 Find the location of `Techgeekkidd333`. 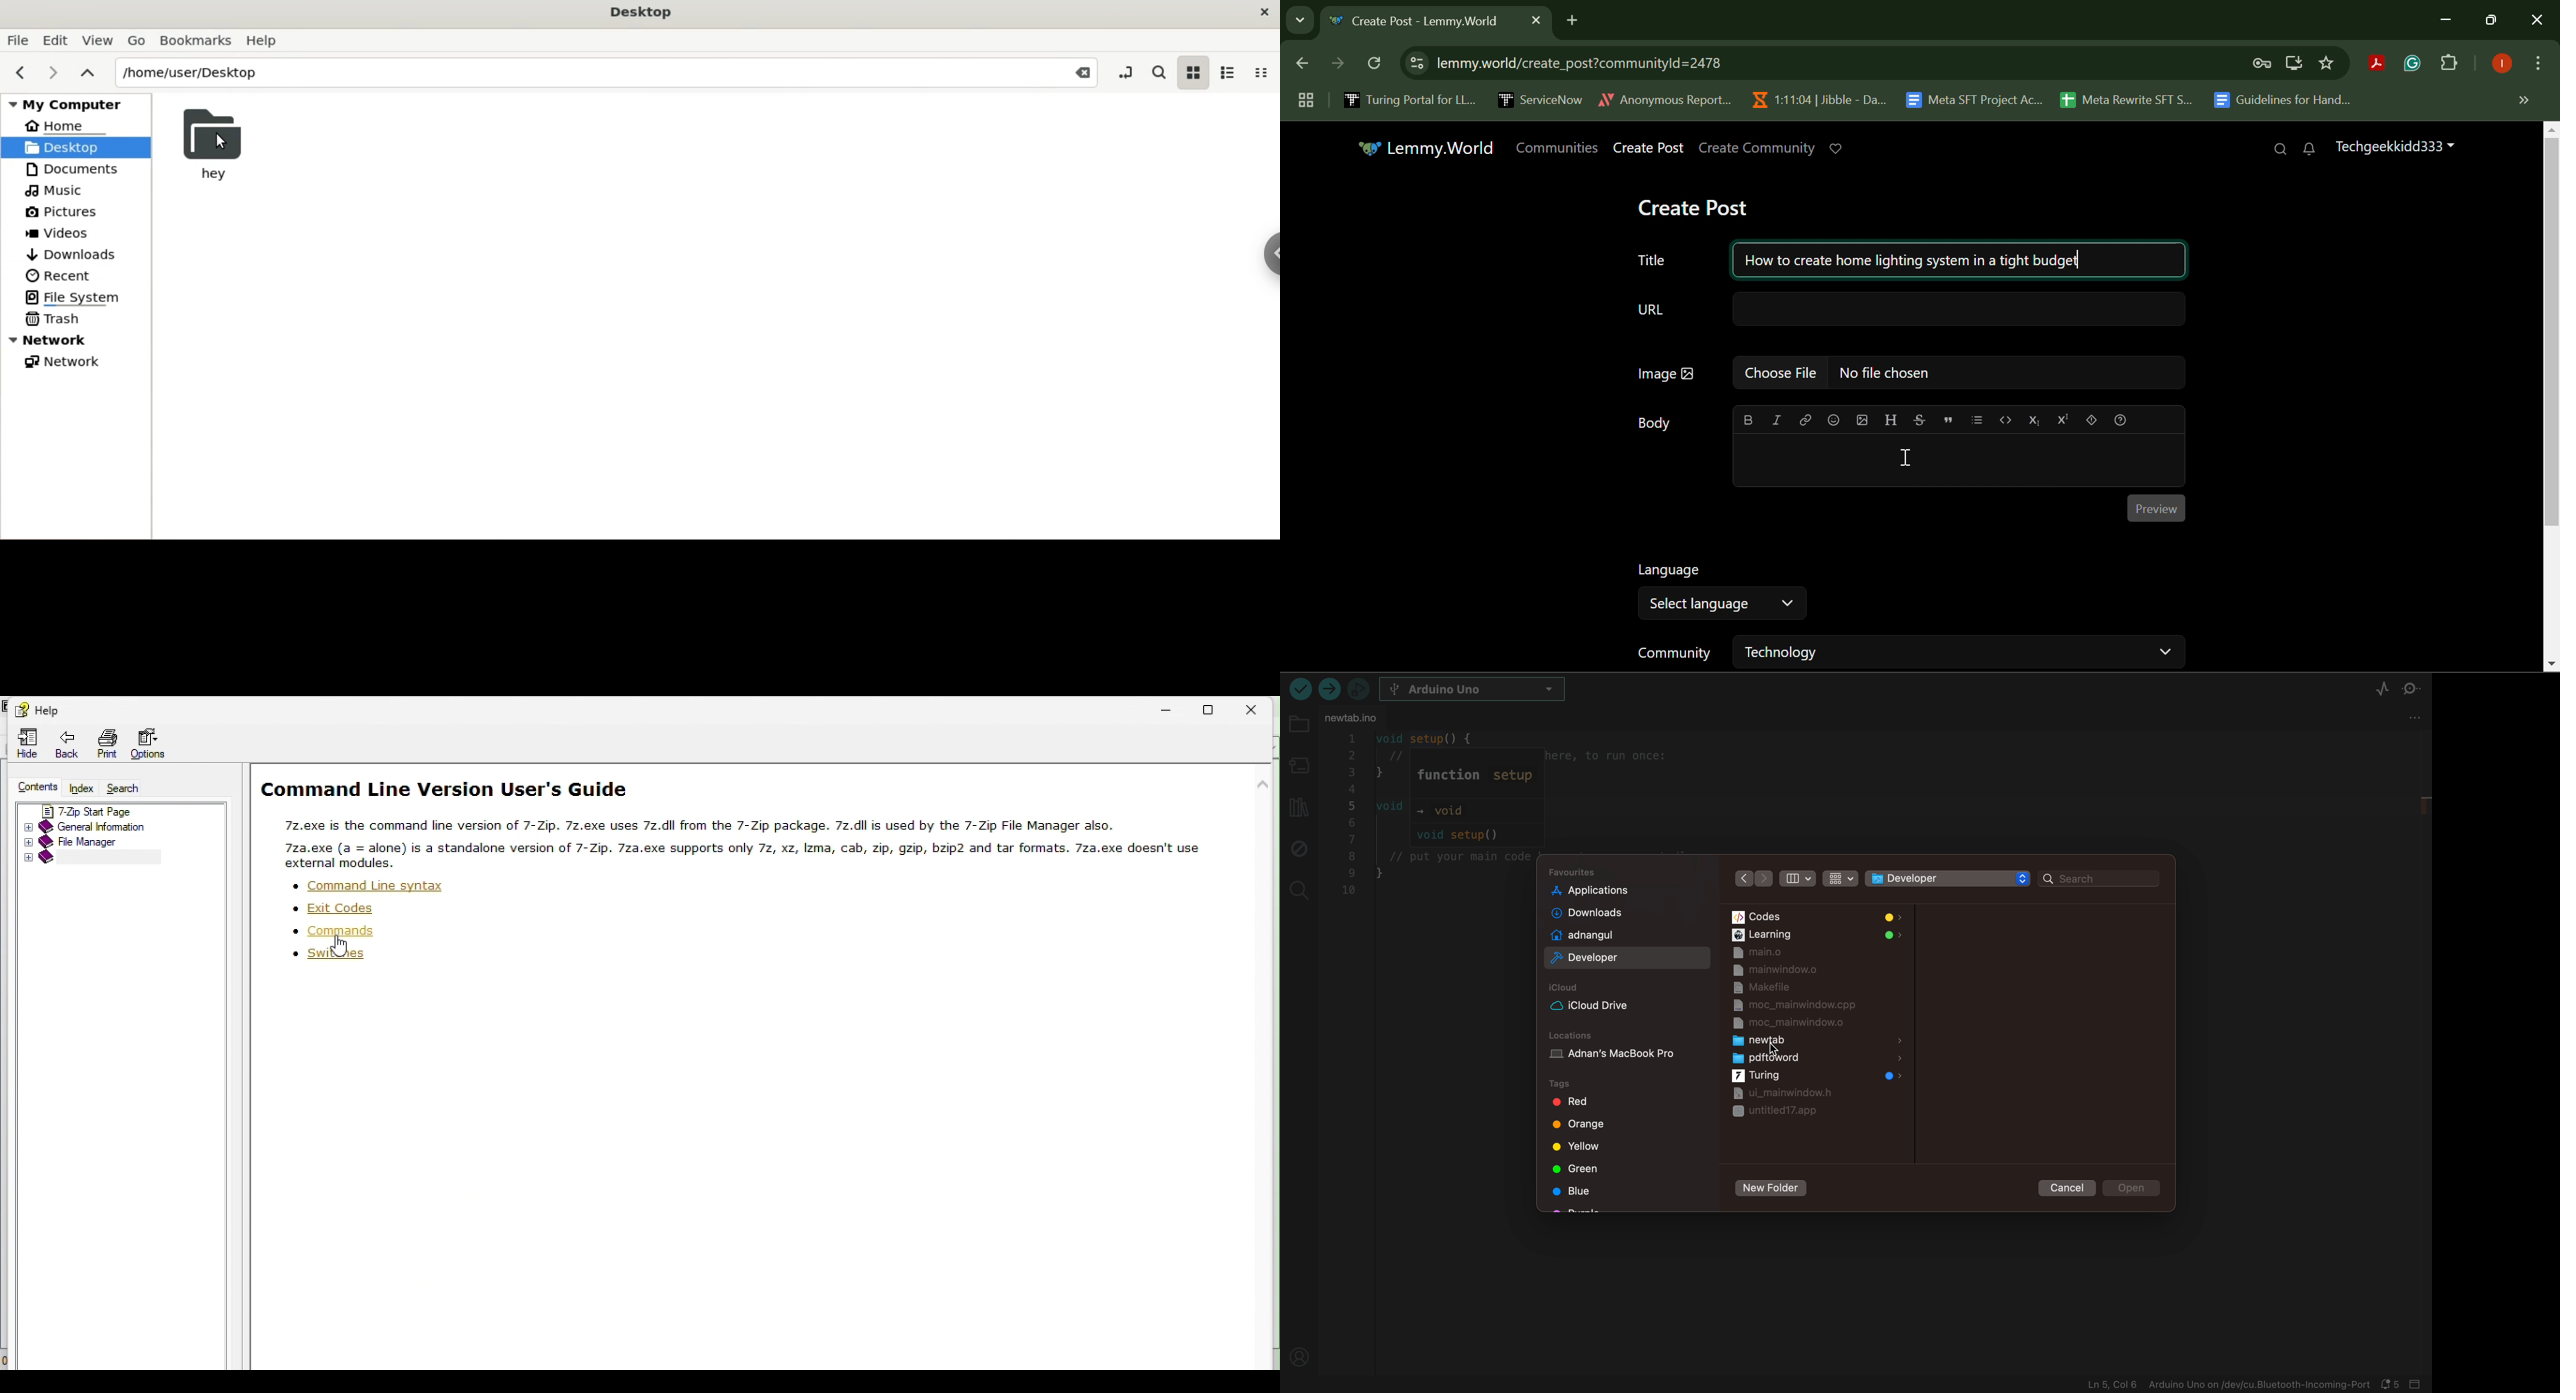

Techgeekkidd333 is located at coordinates (2393, 145).